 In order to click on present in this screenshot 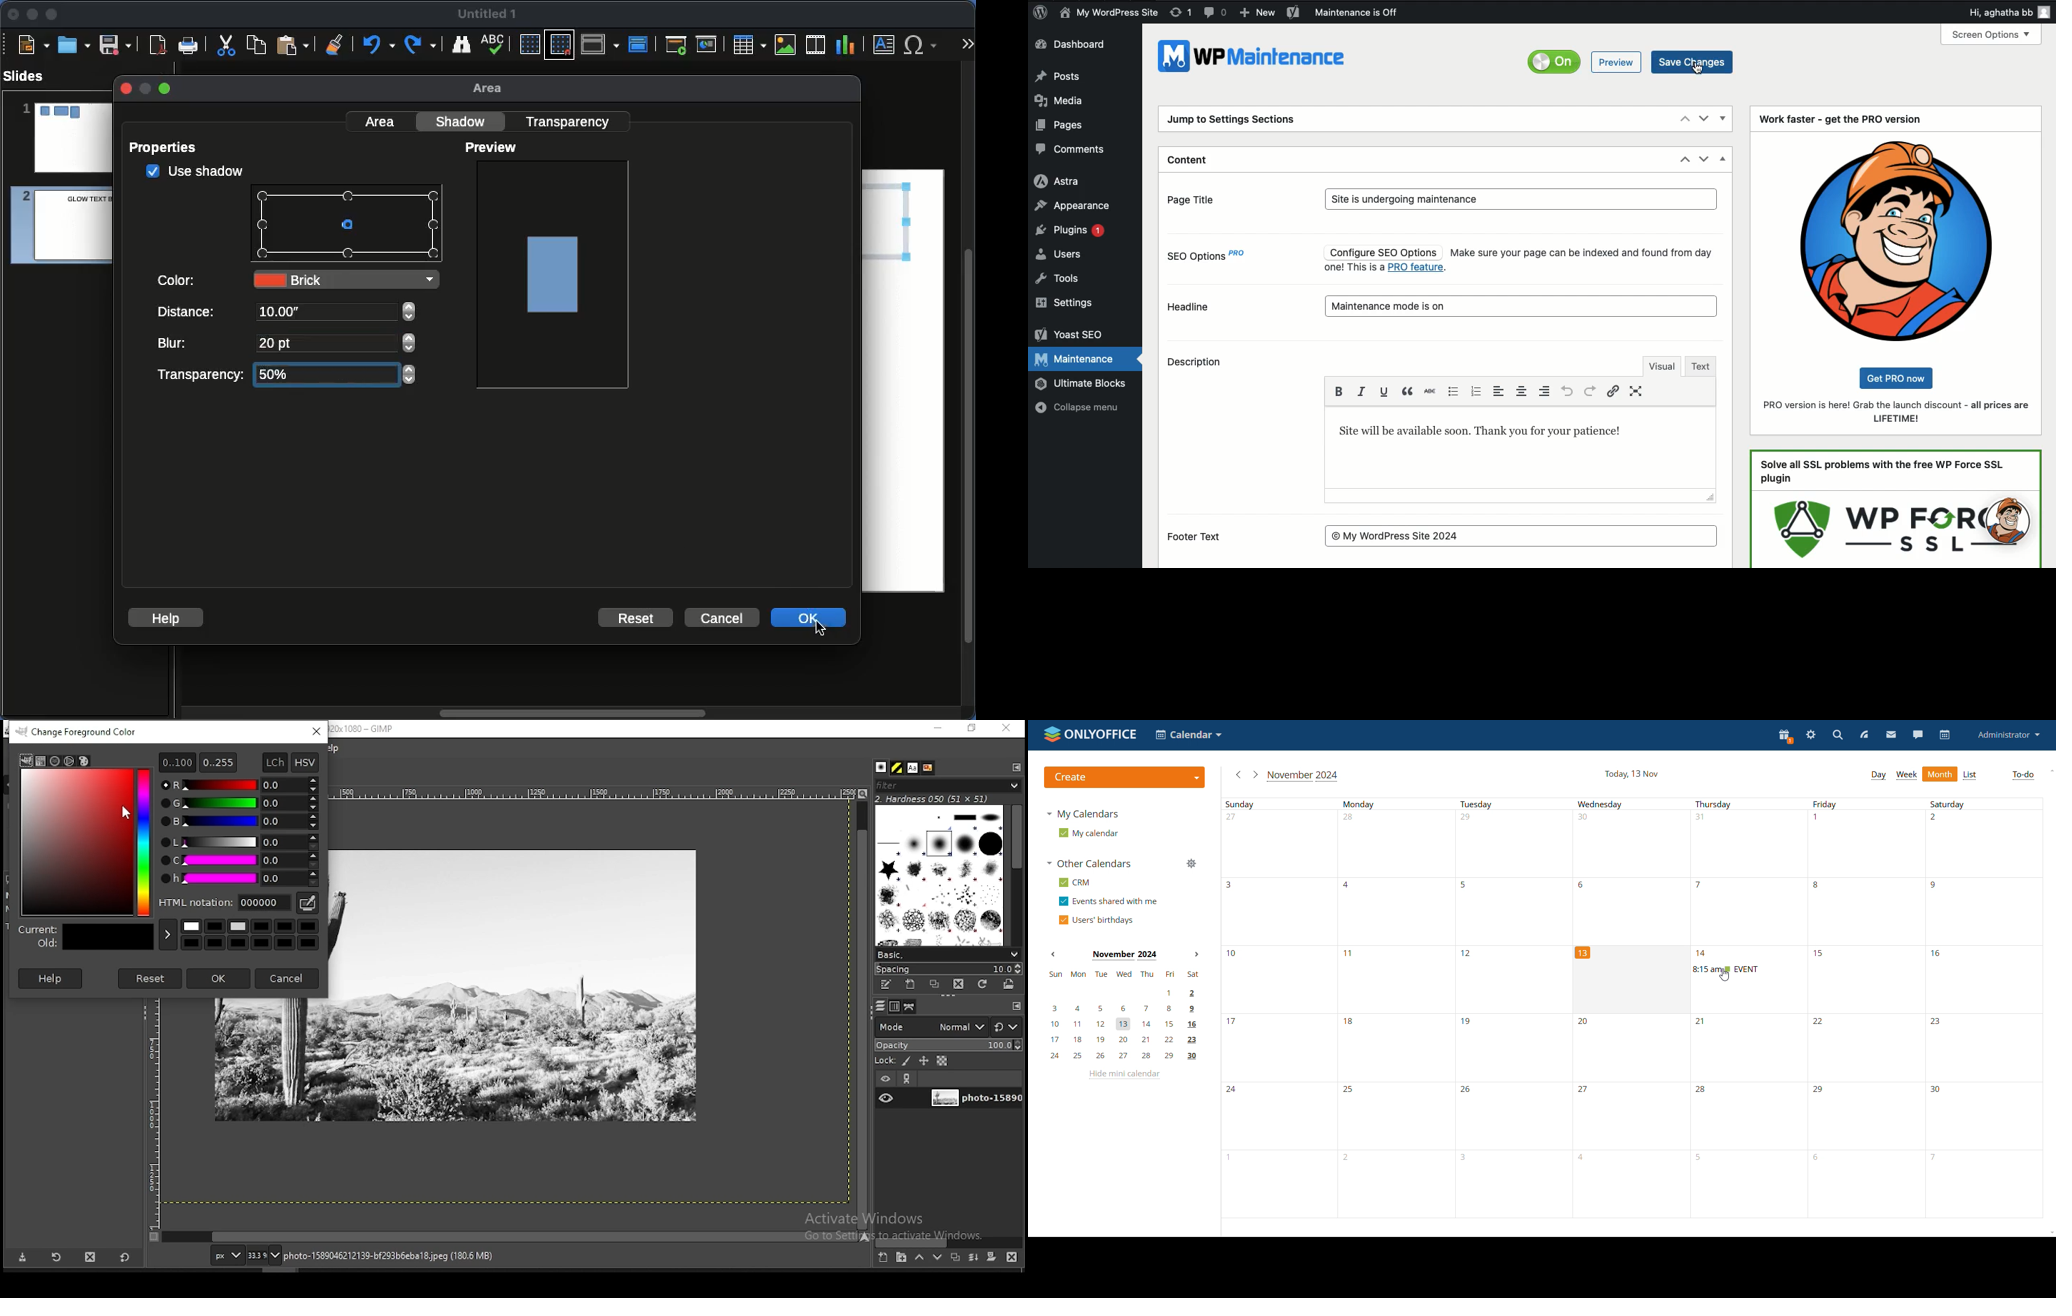, I will do `click(1785, 737)`.